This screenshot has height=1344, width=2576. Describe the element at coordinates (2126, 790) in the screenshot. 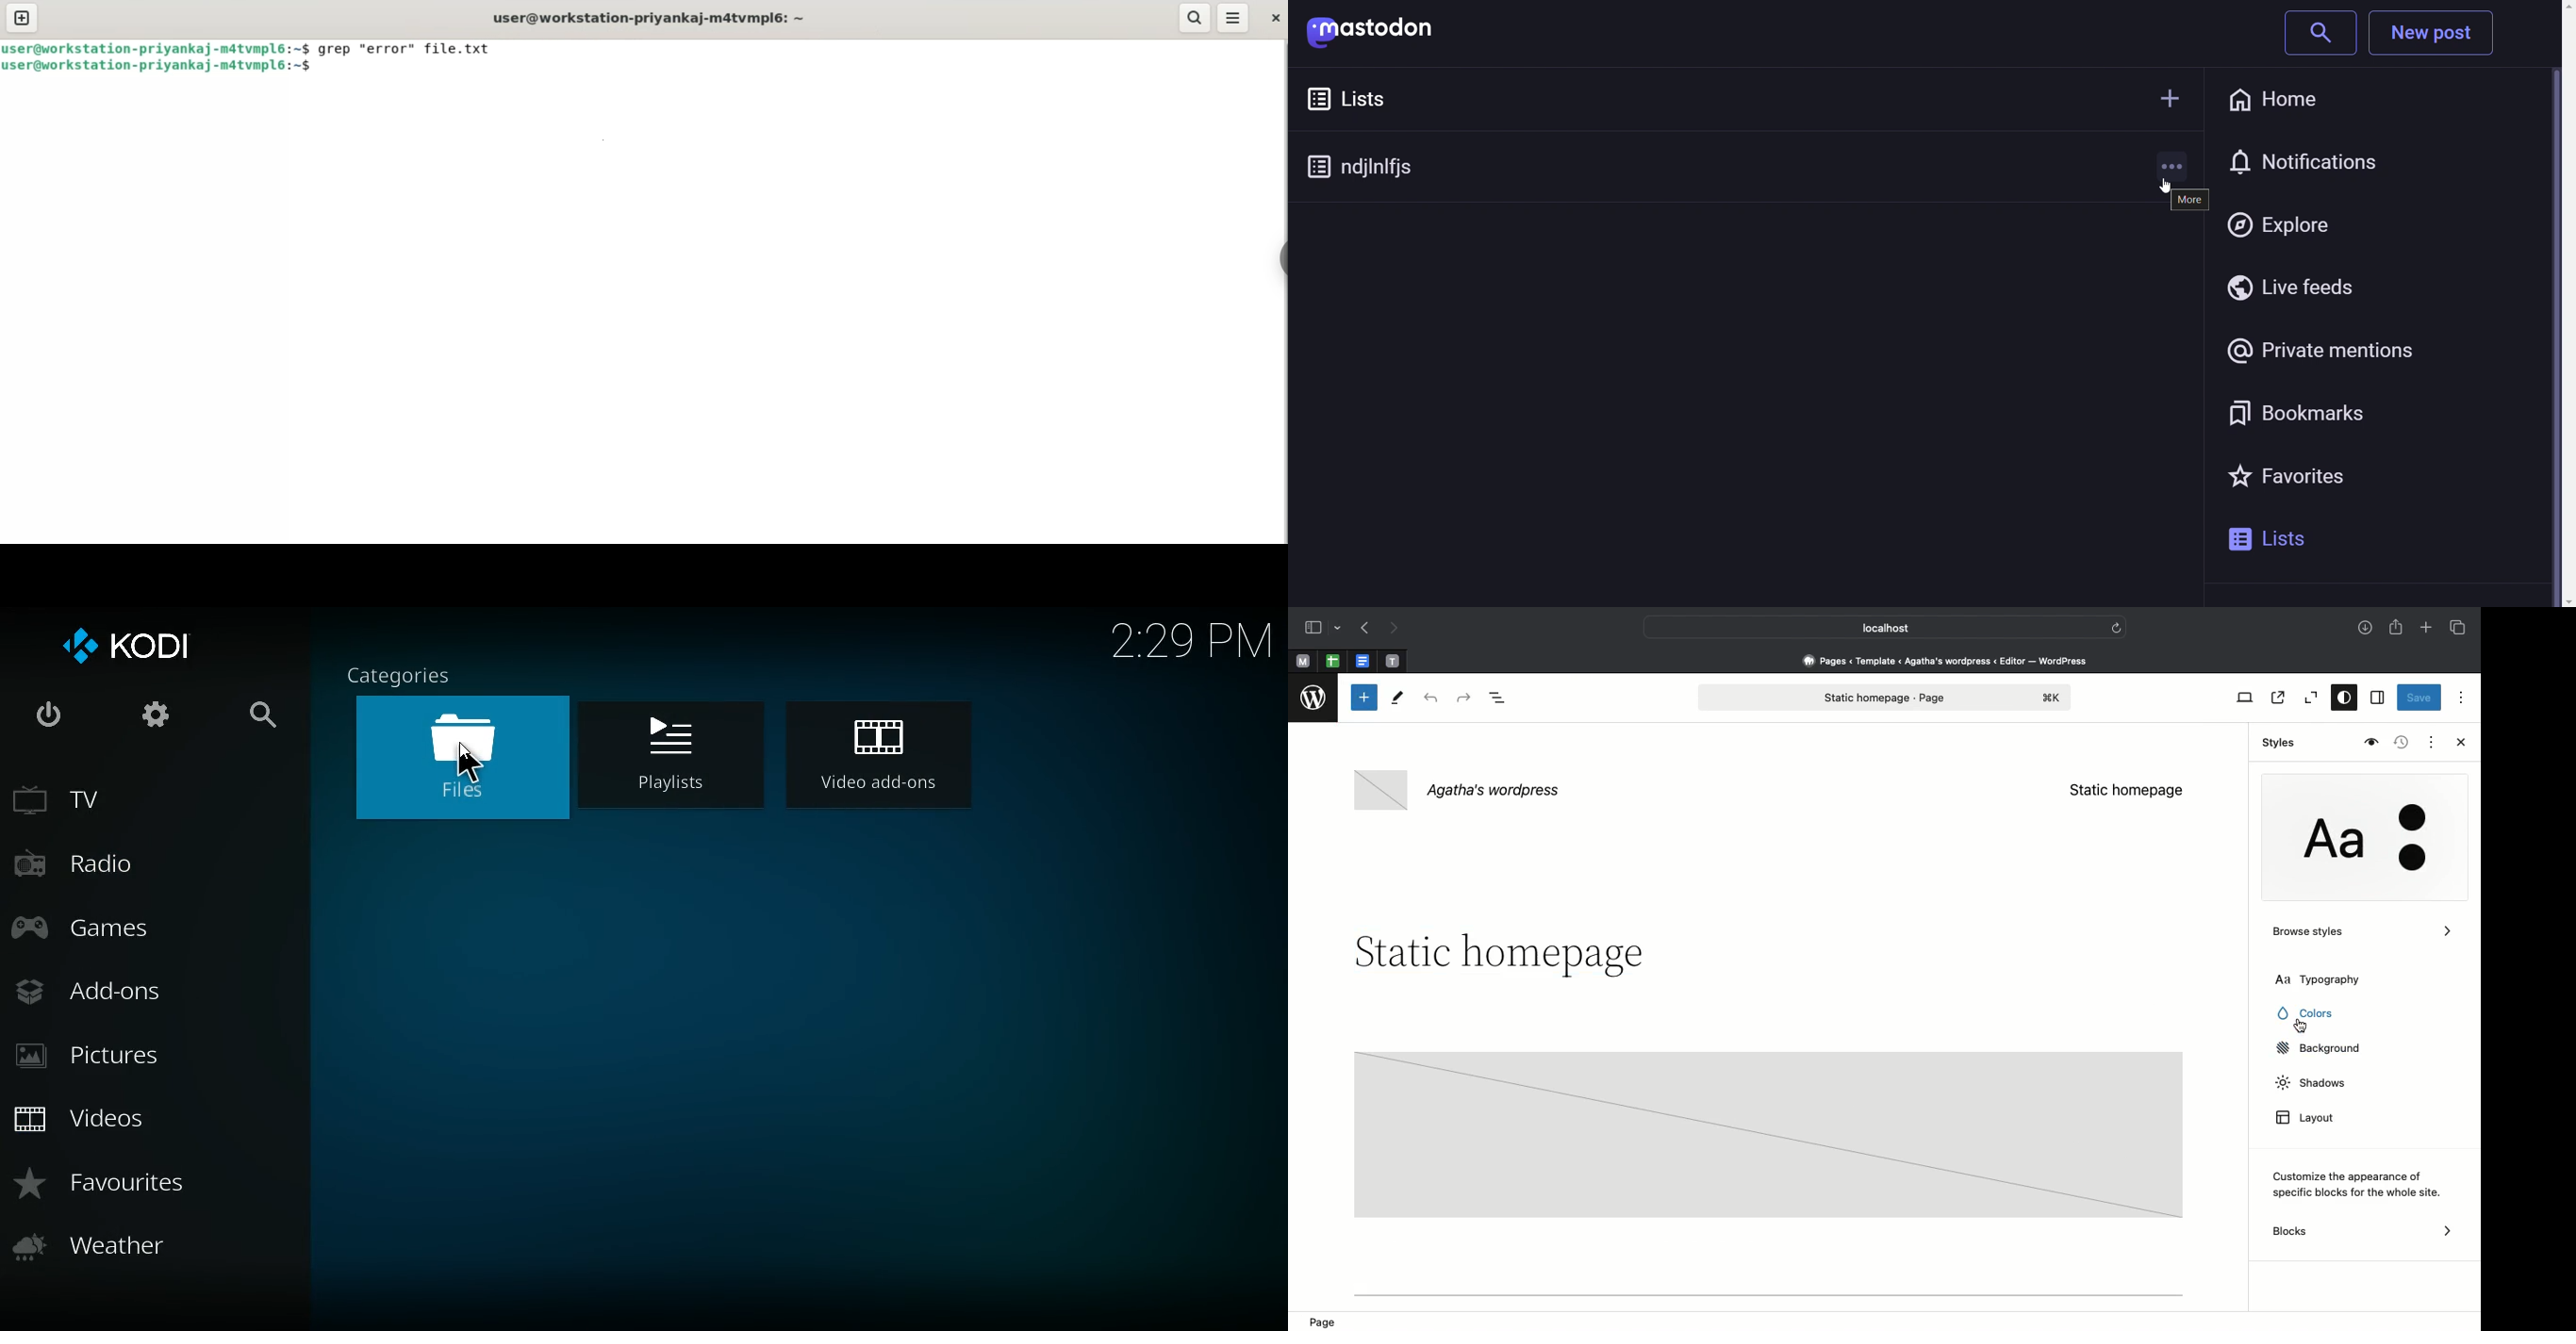

I see `Static homepage` at that location.